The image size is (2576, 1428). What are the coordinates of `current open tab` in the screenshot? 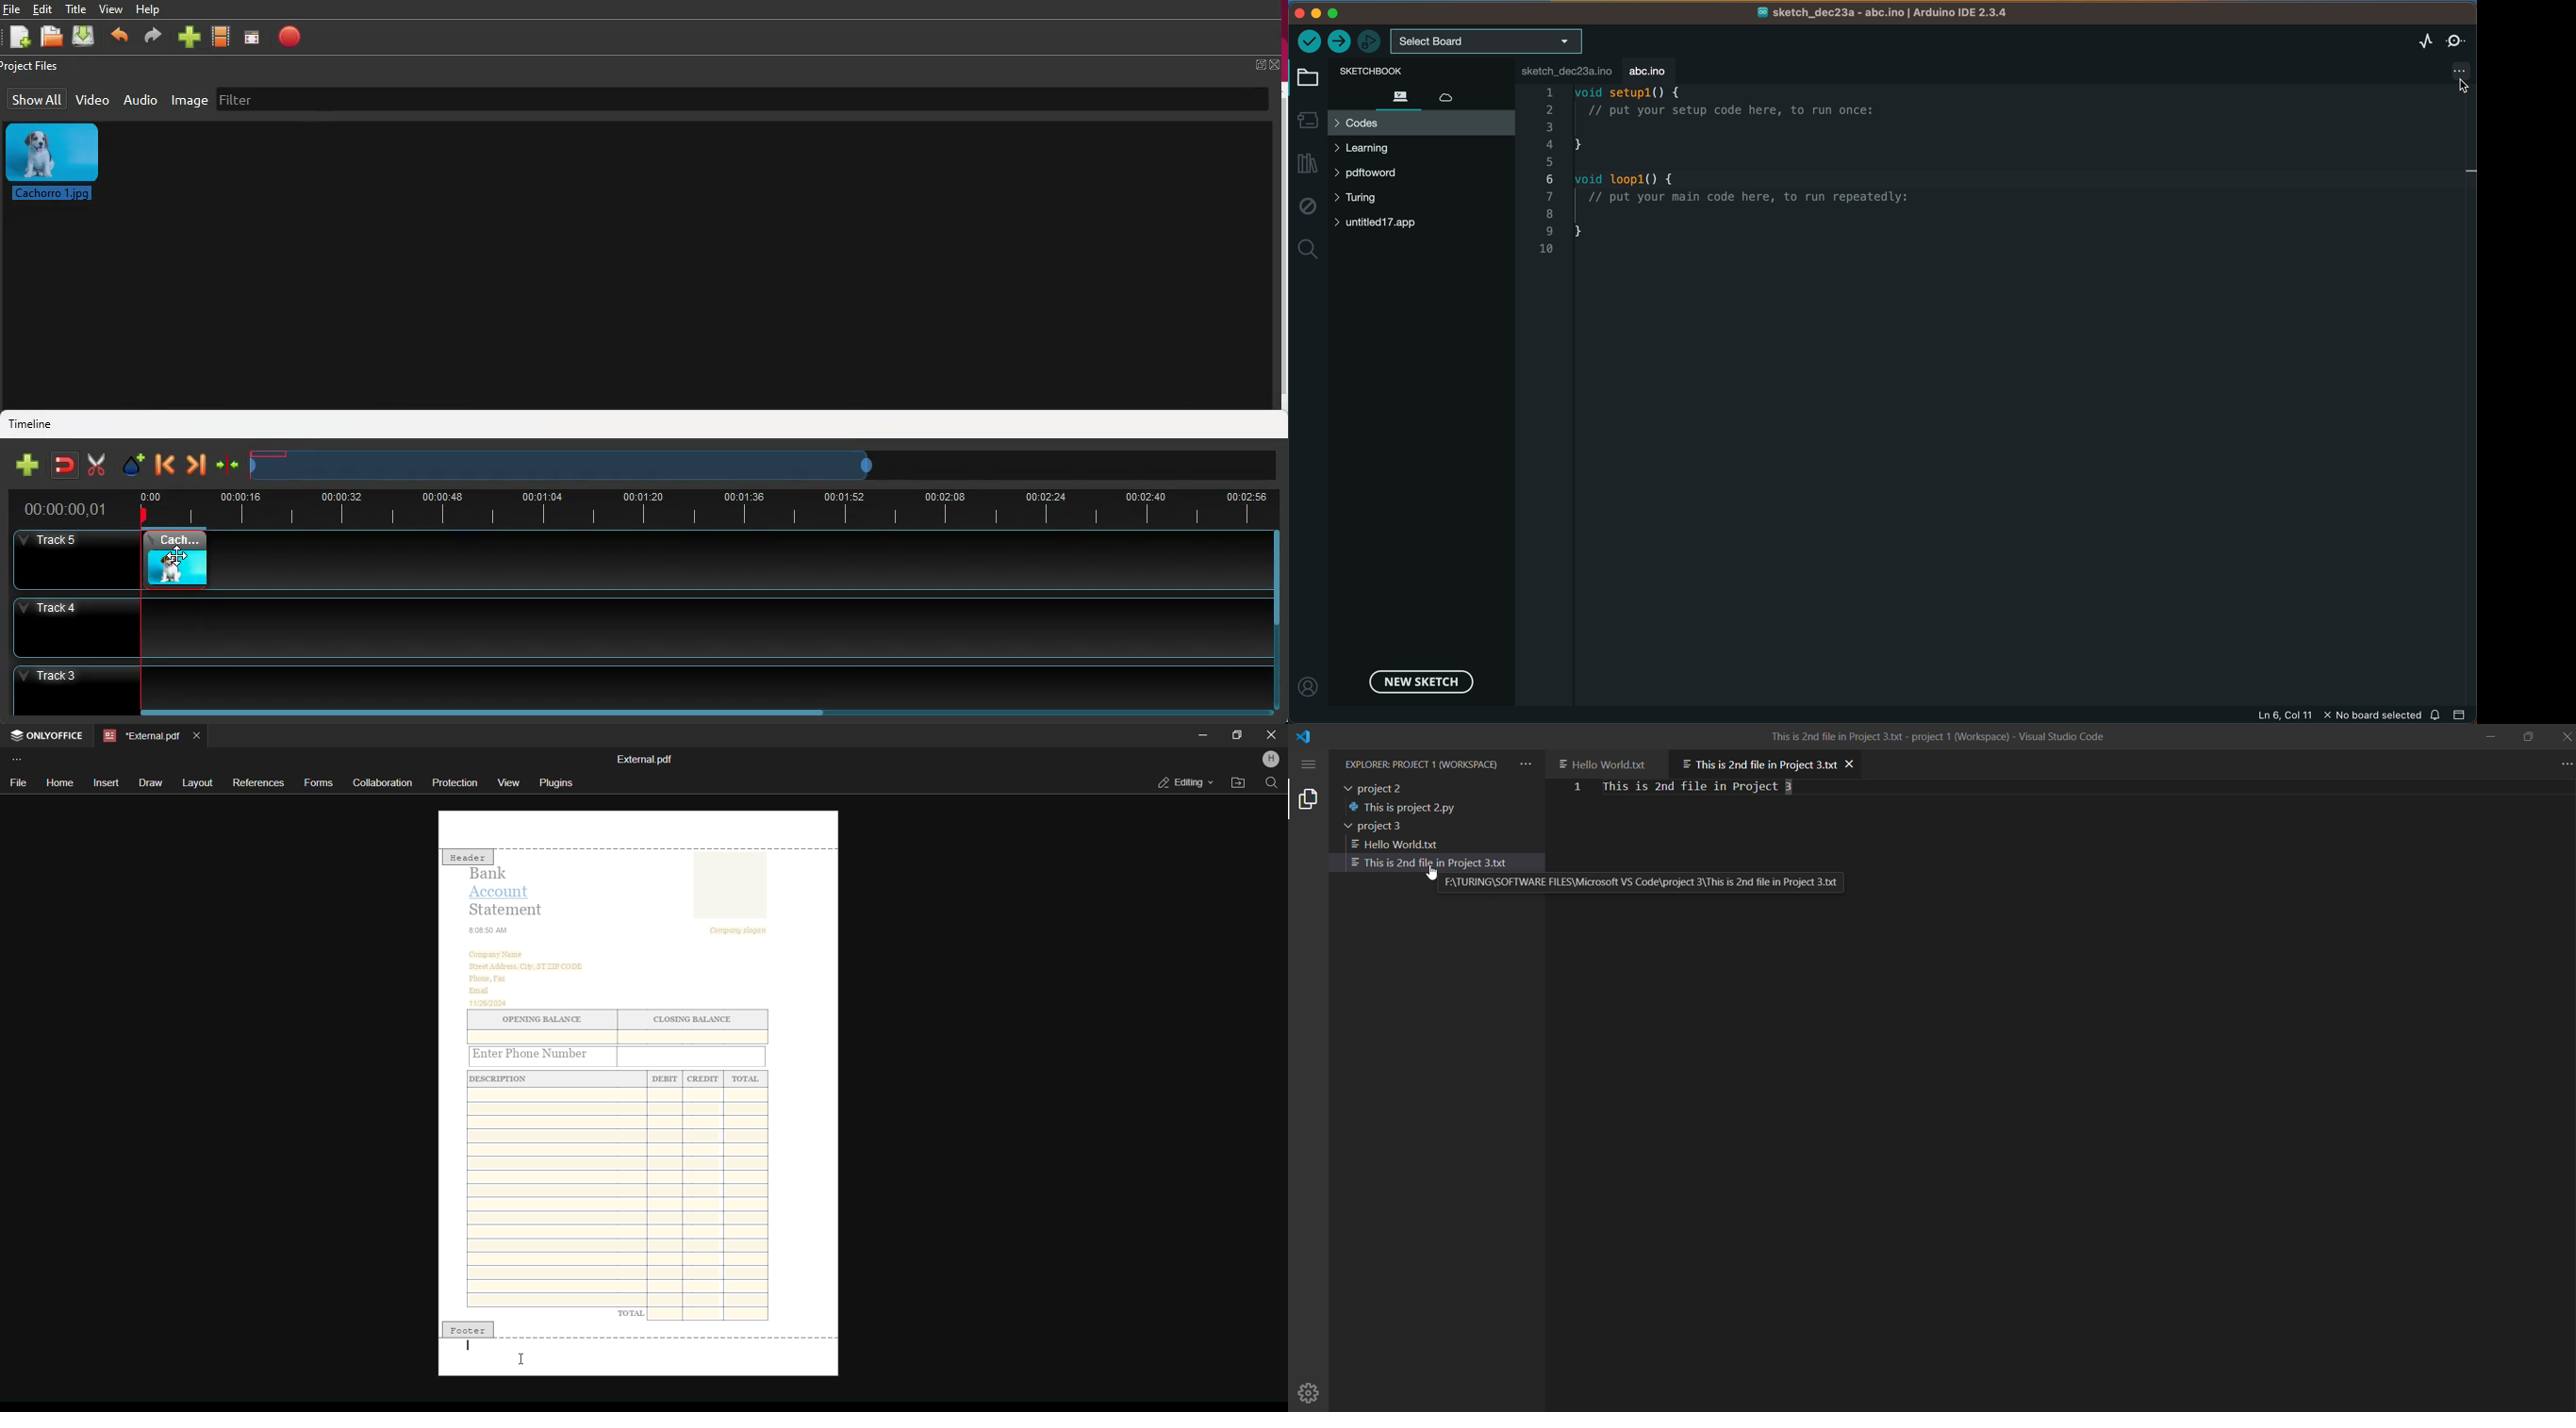 It's located at (140, 735).